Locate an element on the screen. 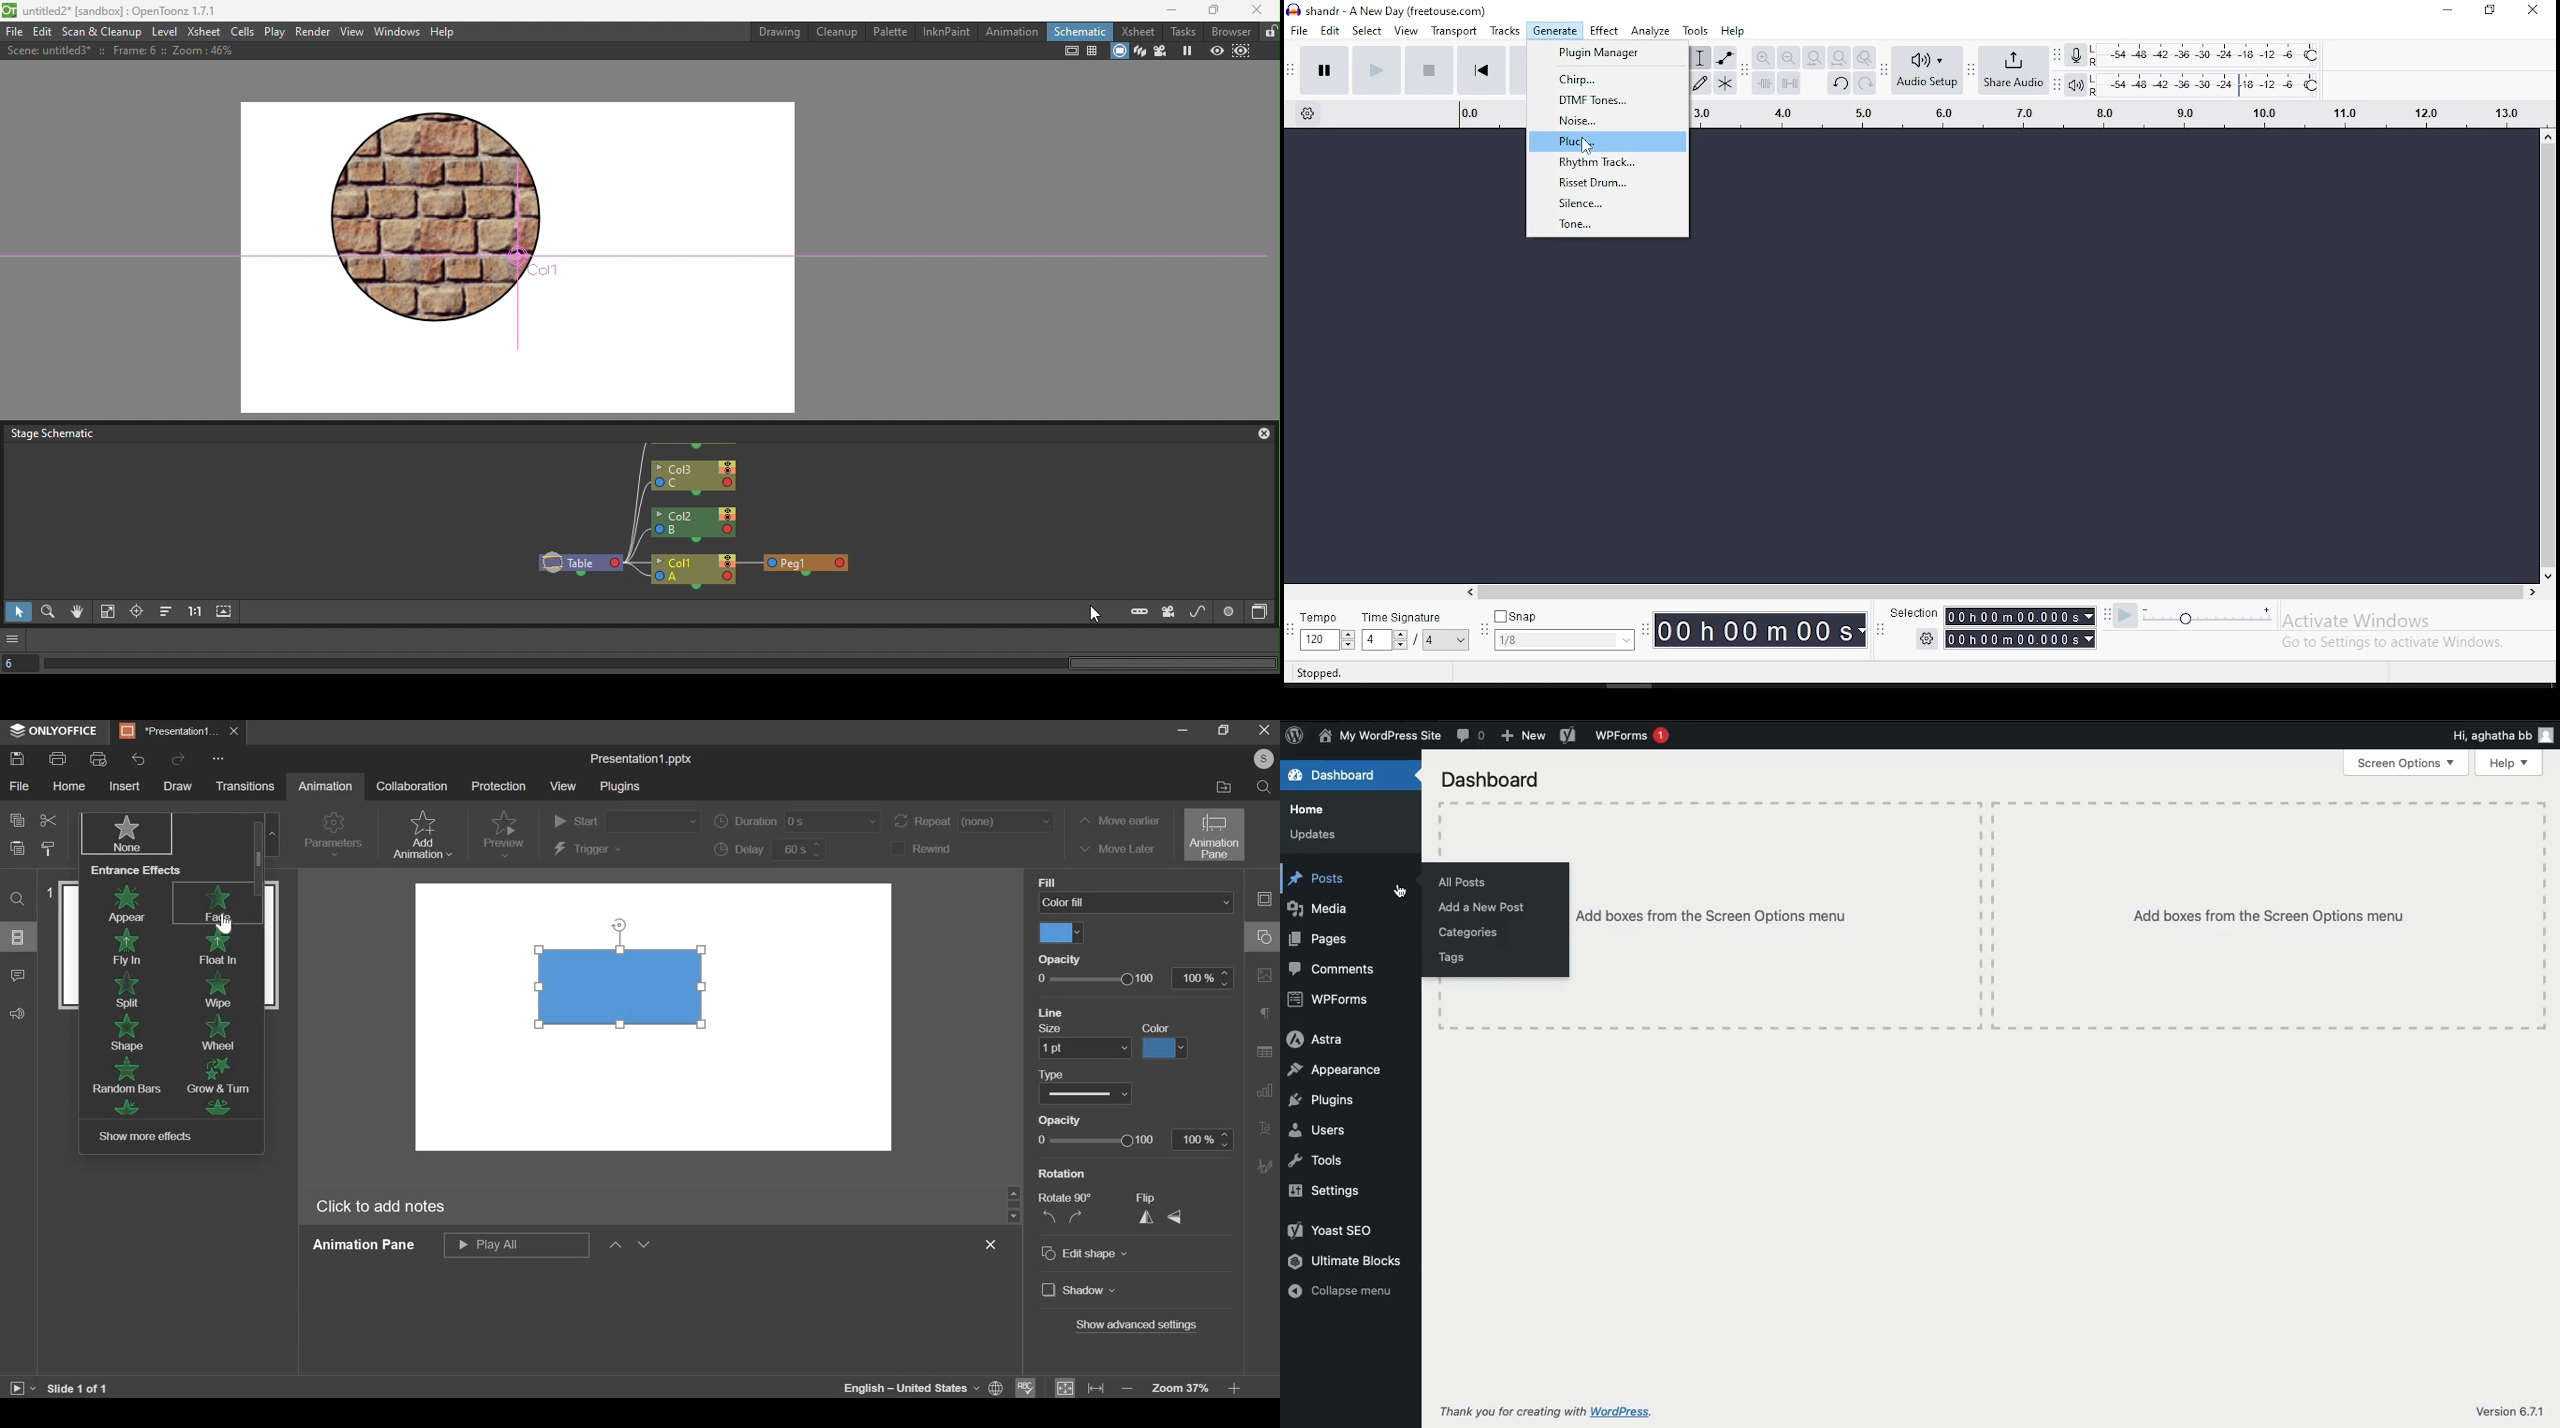  00 h 00m 00 Ss is located at coordinates (1761, 630).